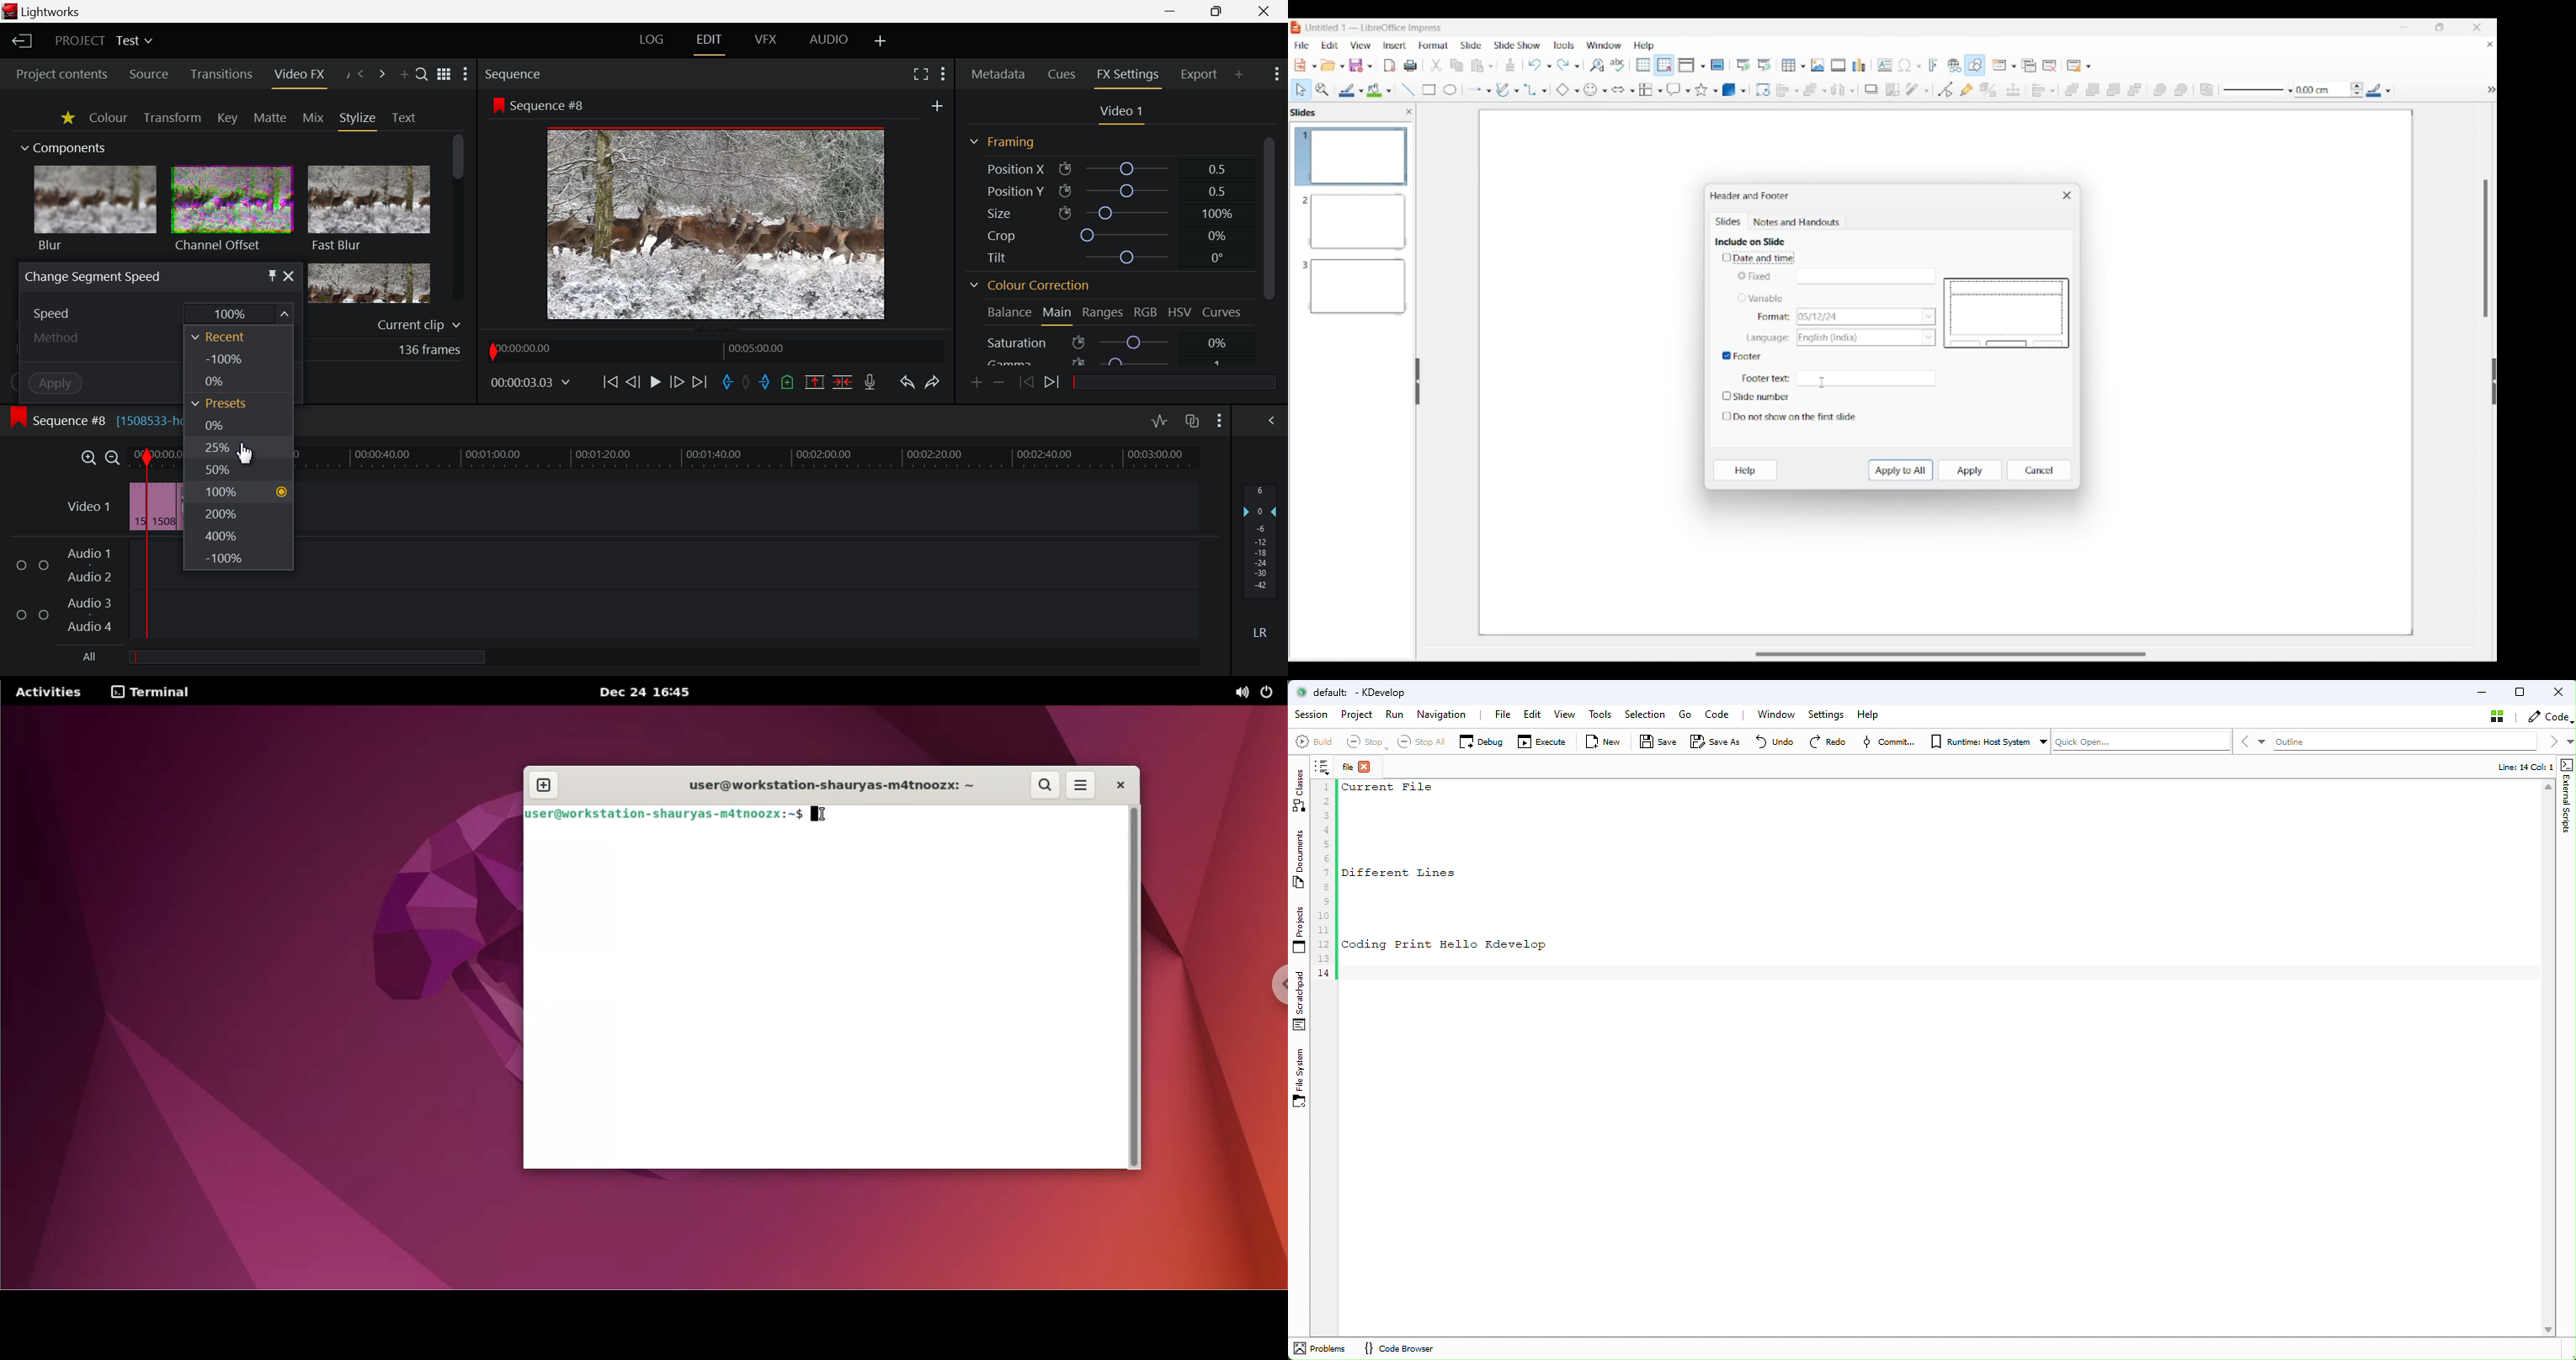  What do you see at coordinates (1539, 65) in the screenshot?
I see `Undo options` at bounding box center [1539, 65].